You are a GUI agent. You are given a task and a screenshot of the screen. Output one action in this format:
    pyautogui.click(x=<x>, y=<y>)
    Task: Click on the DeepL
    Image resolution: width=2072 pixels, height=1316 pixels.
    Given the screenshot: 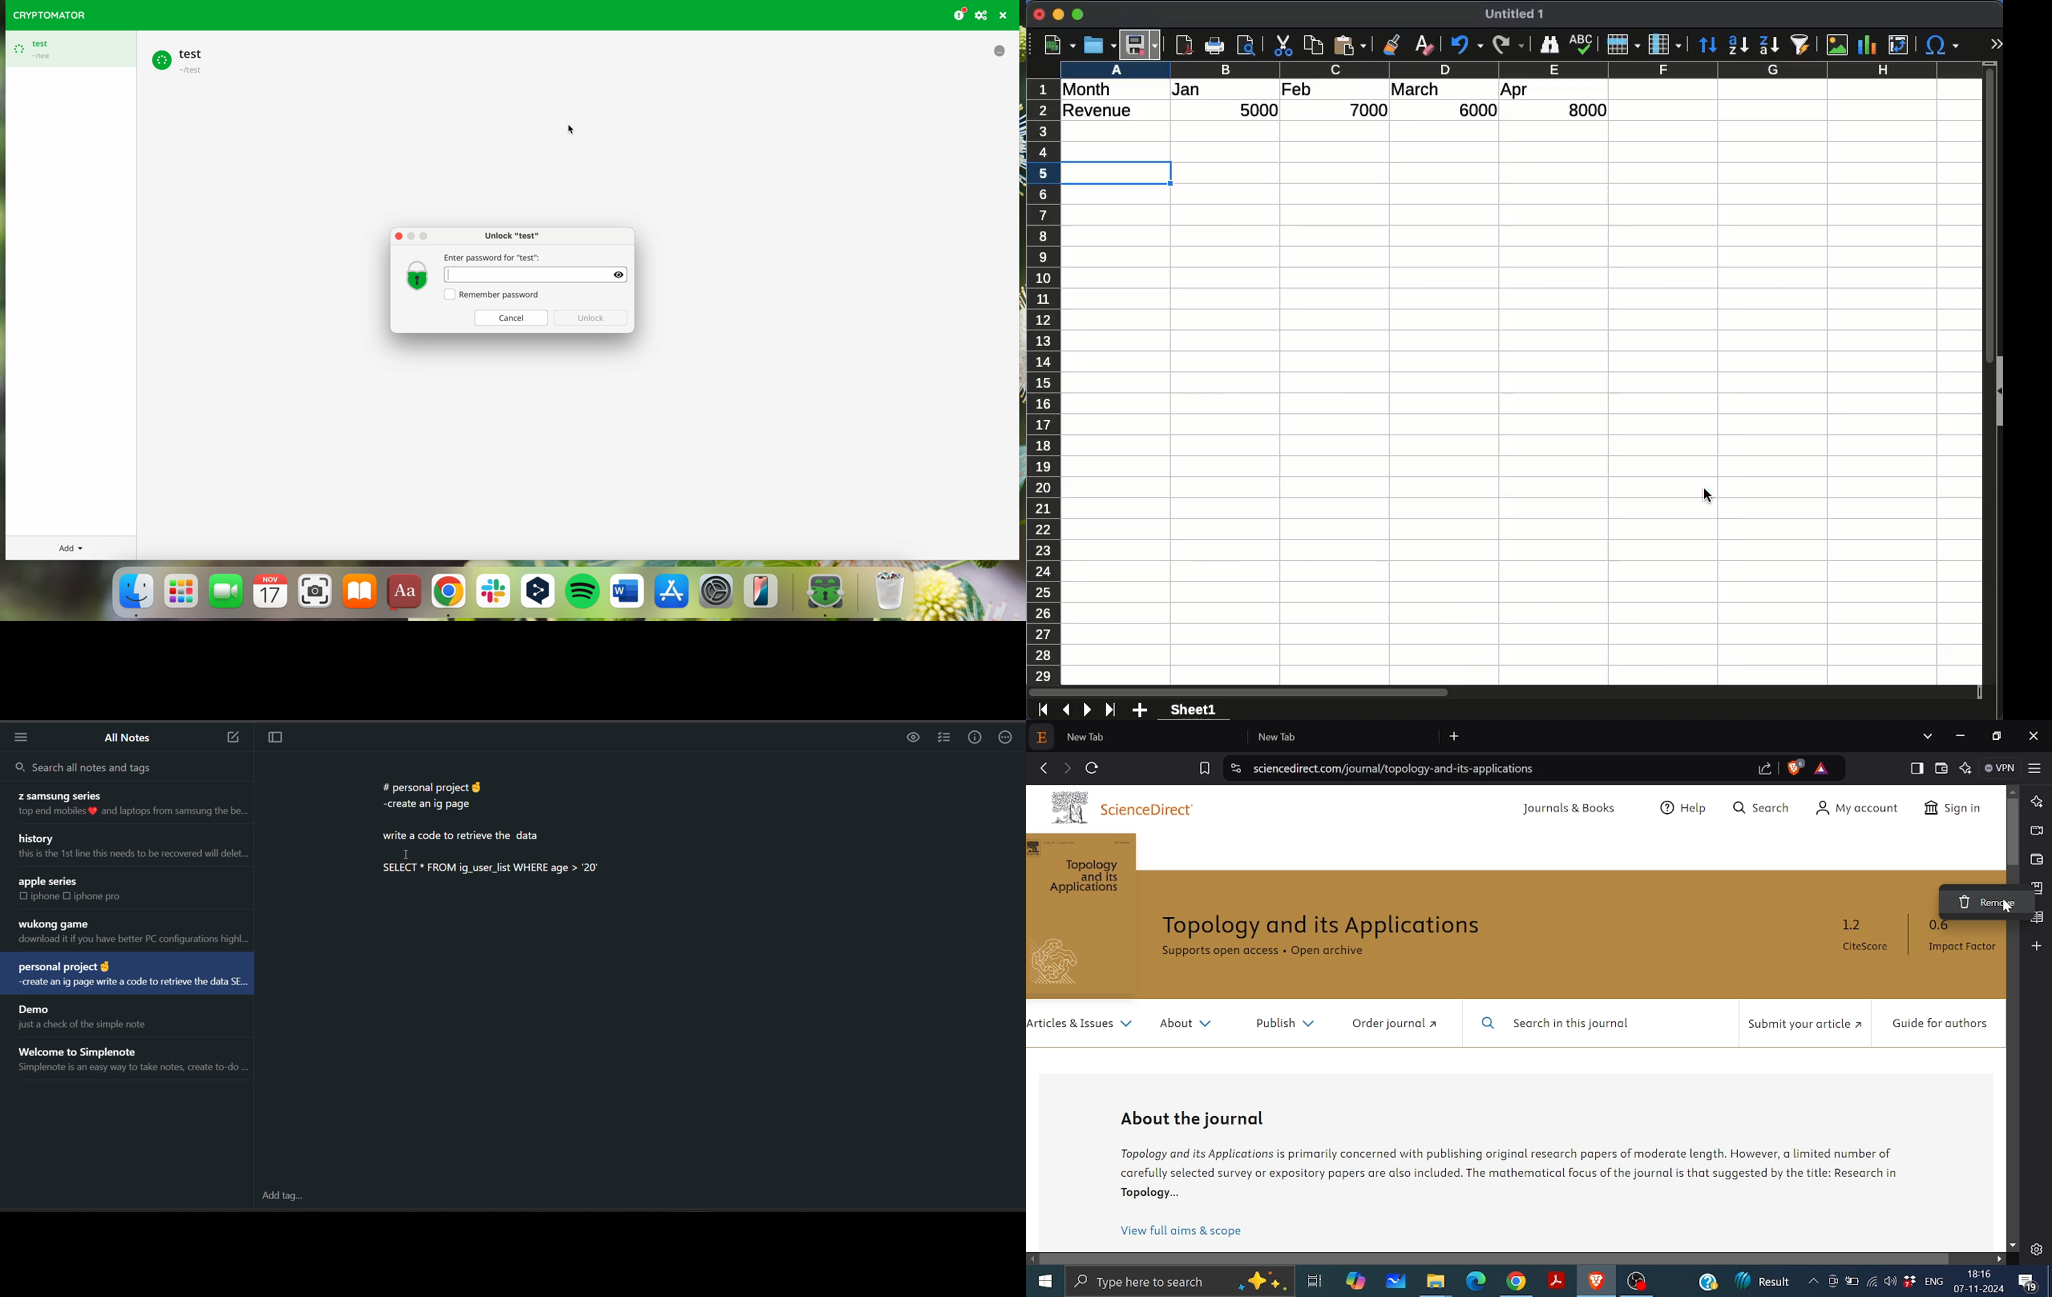 What is the action you would take?
    pyautogui.click(x=540, y=593)
    